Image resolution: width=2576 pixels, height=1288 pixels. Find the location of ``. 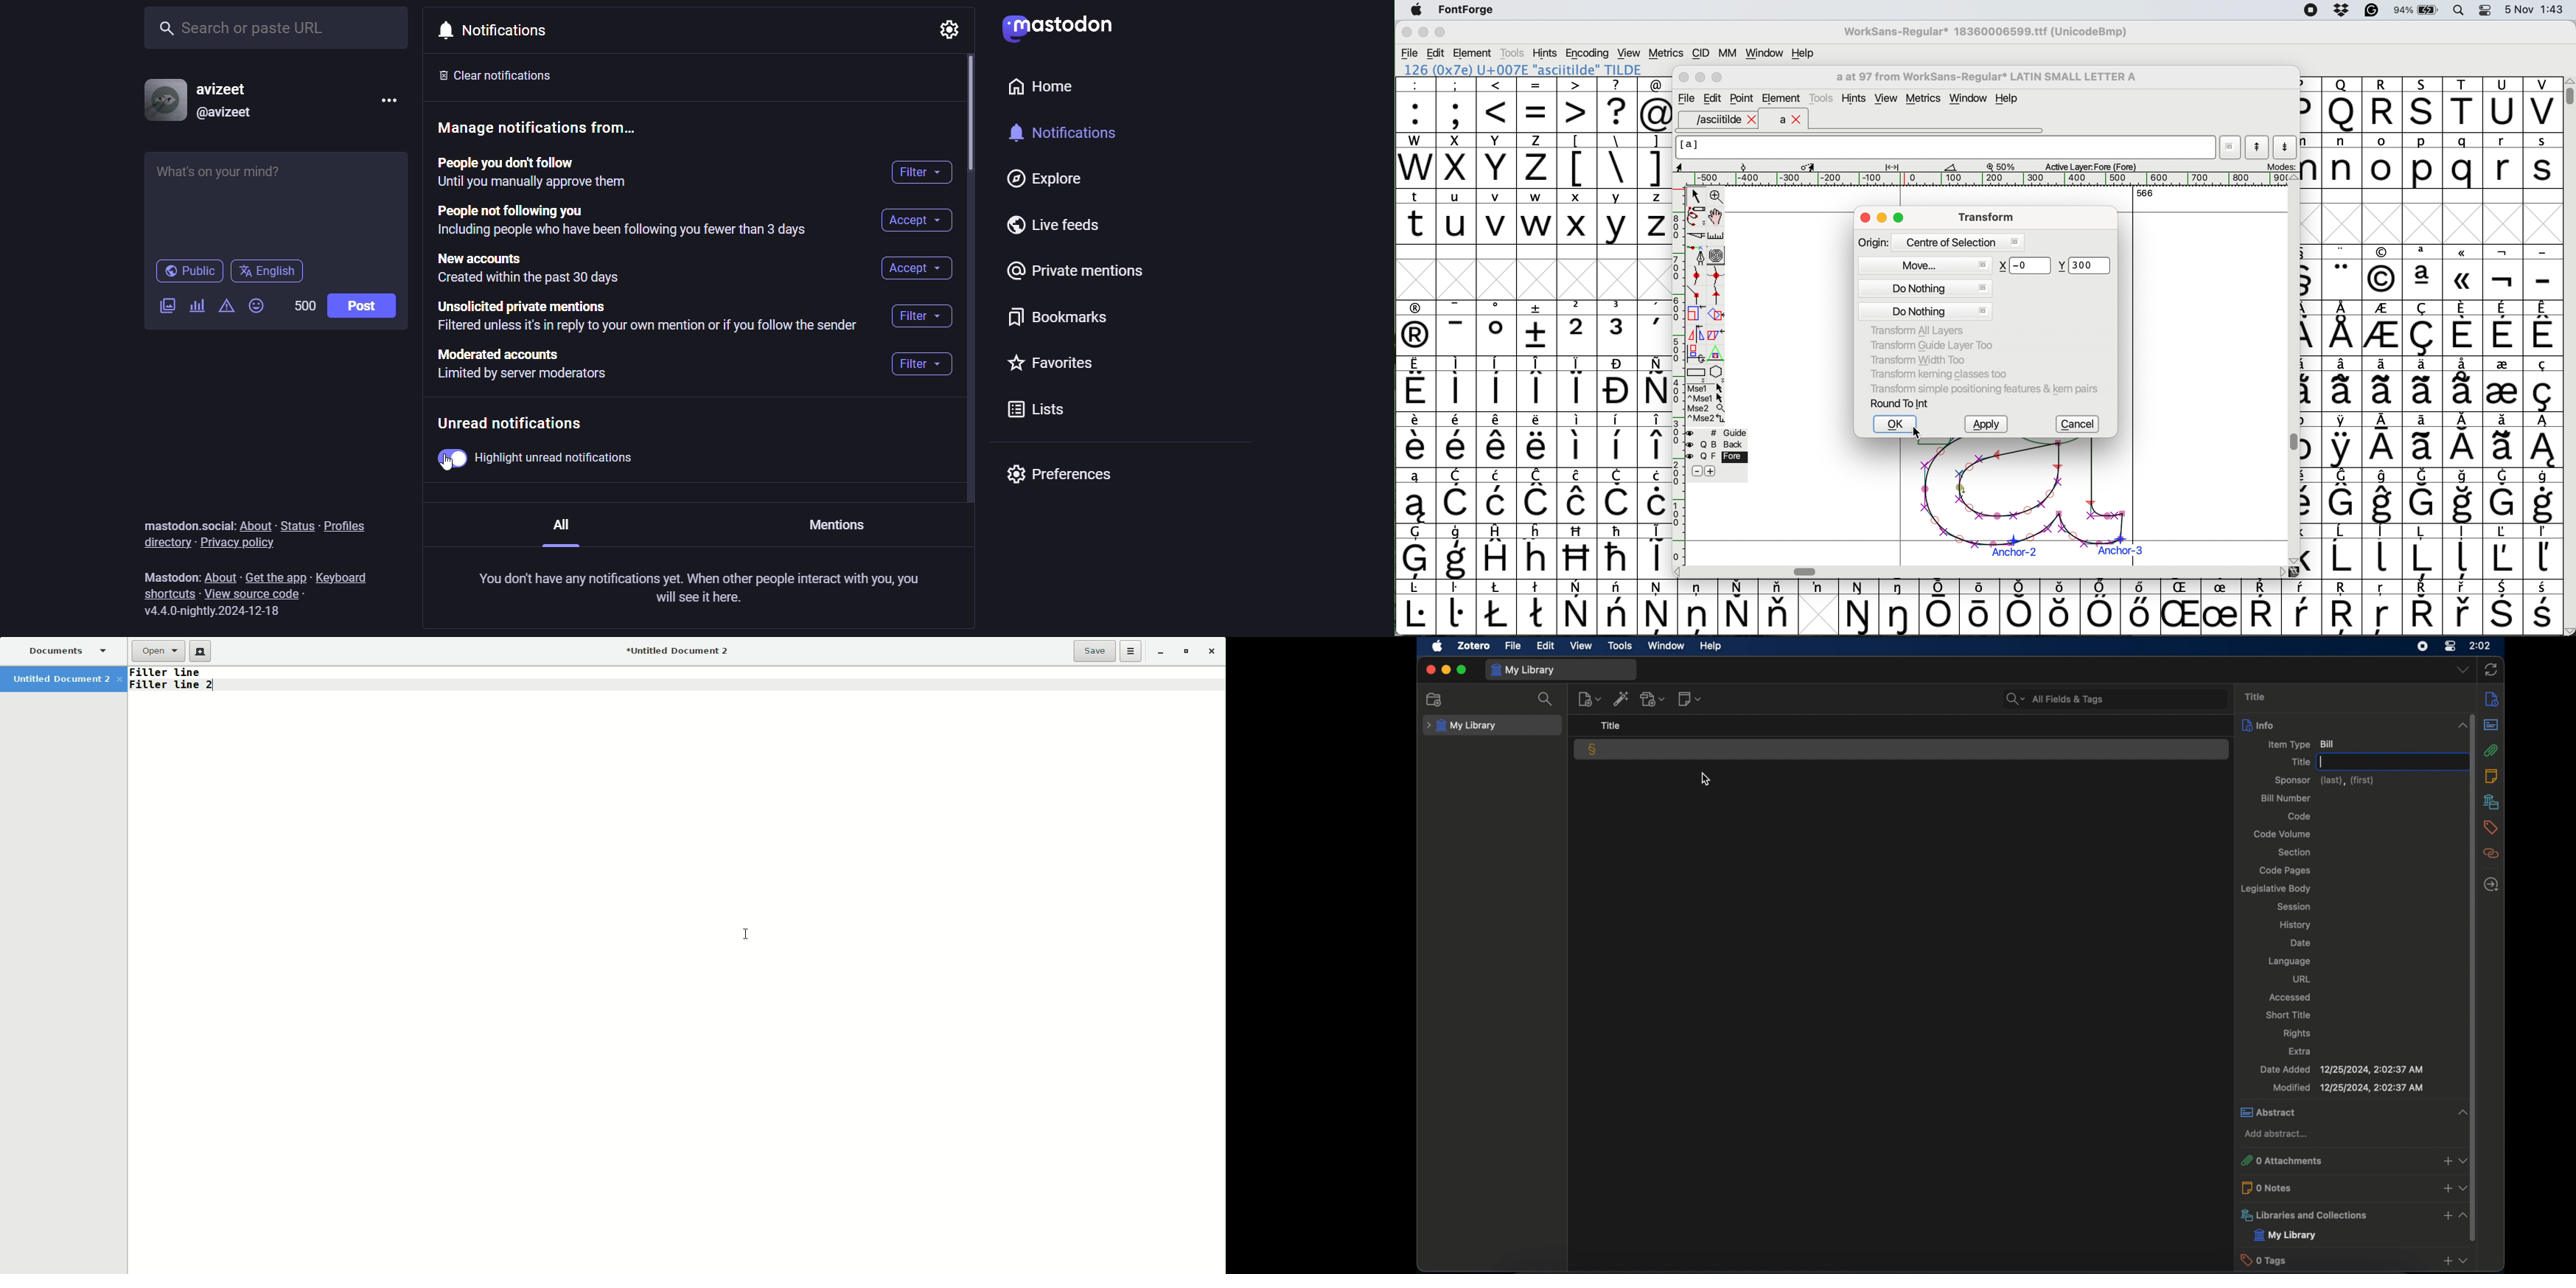

 is located at coordinates (2464, 272).